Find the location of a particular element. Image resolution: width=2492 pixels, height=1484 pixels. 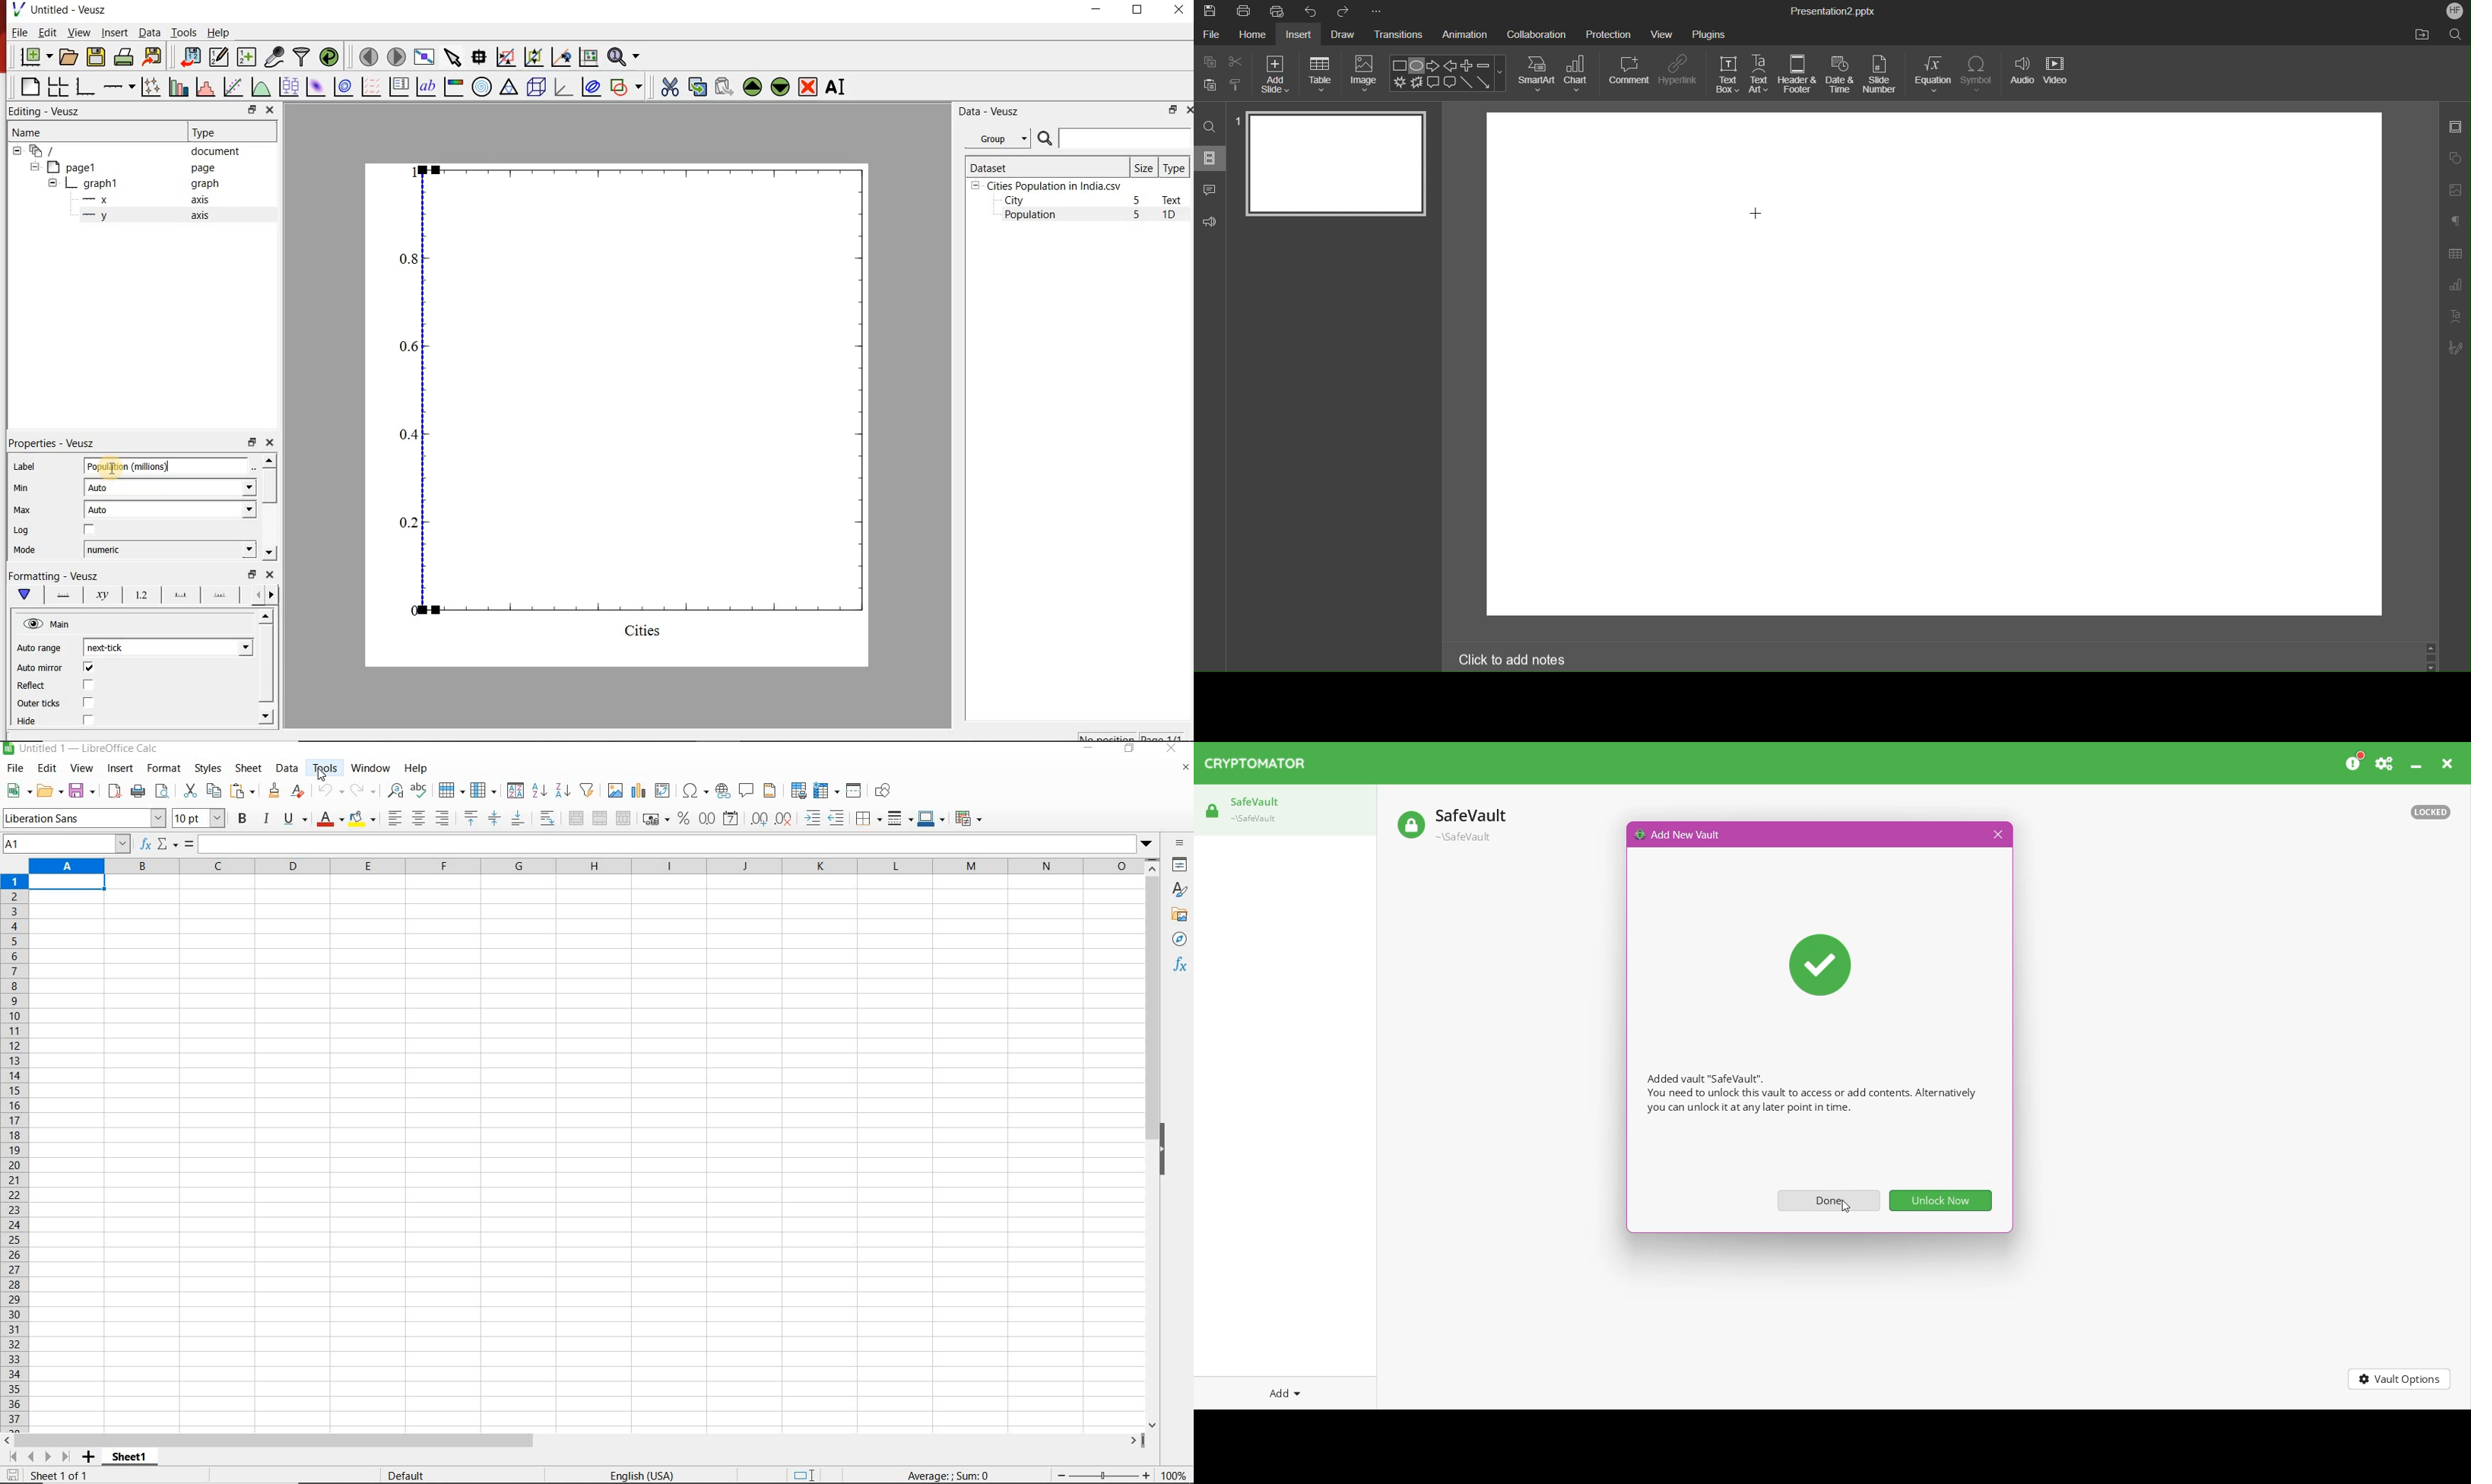

file is located at coordinates (15, 768).